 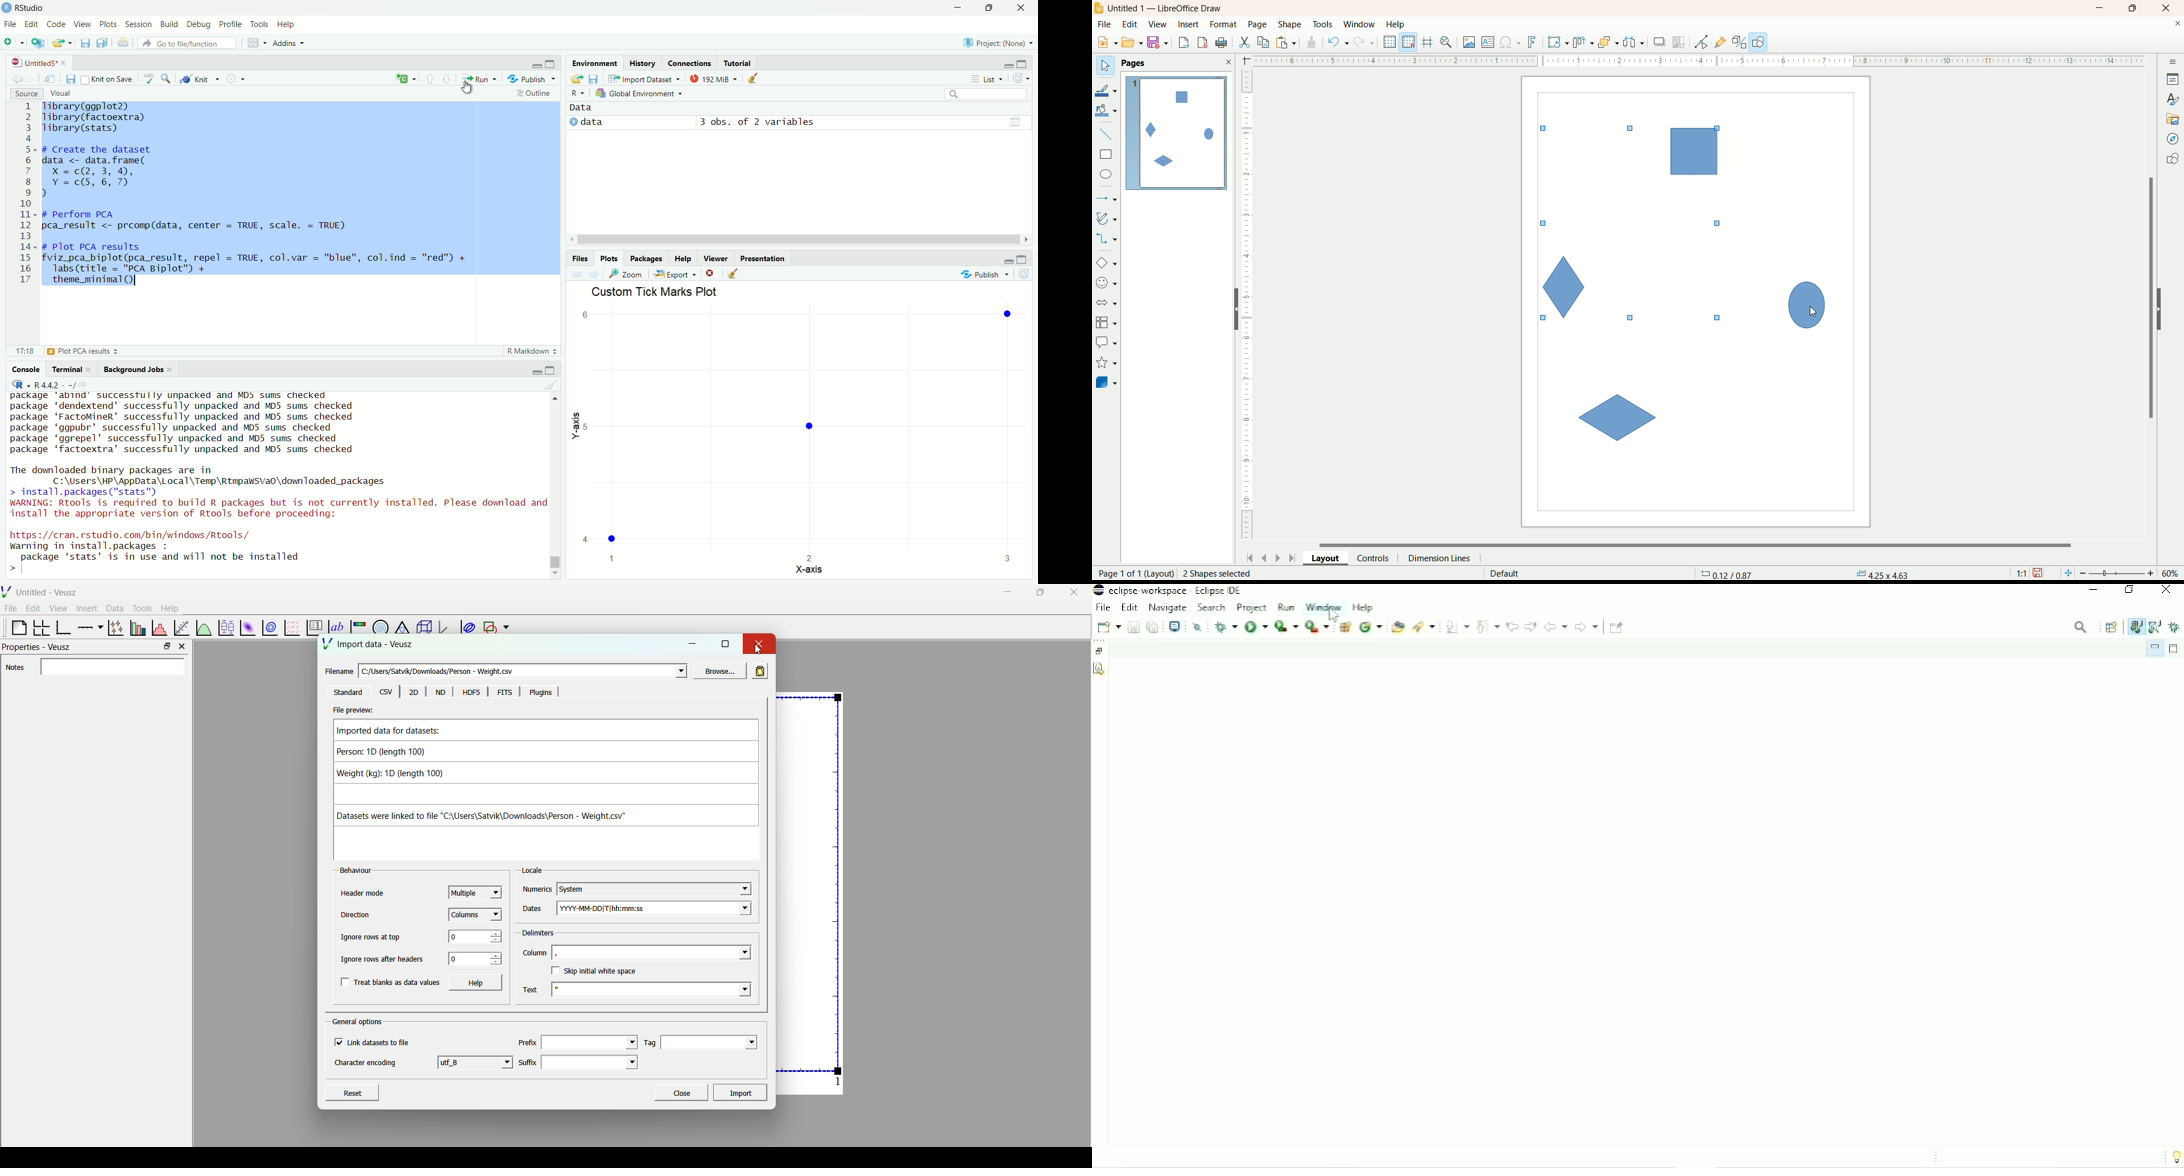 What do you see at coordinates (404, 79) in the screenshot?
I see `language select` at bounding box center [404, 79].